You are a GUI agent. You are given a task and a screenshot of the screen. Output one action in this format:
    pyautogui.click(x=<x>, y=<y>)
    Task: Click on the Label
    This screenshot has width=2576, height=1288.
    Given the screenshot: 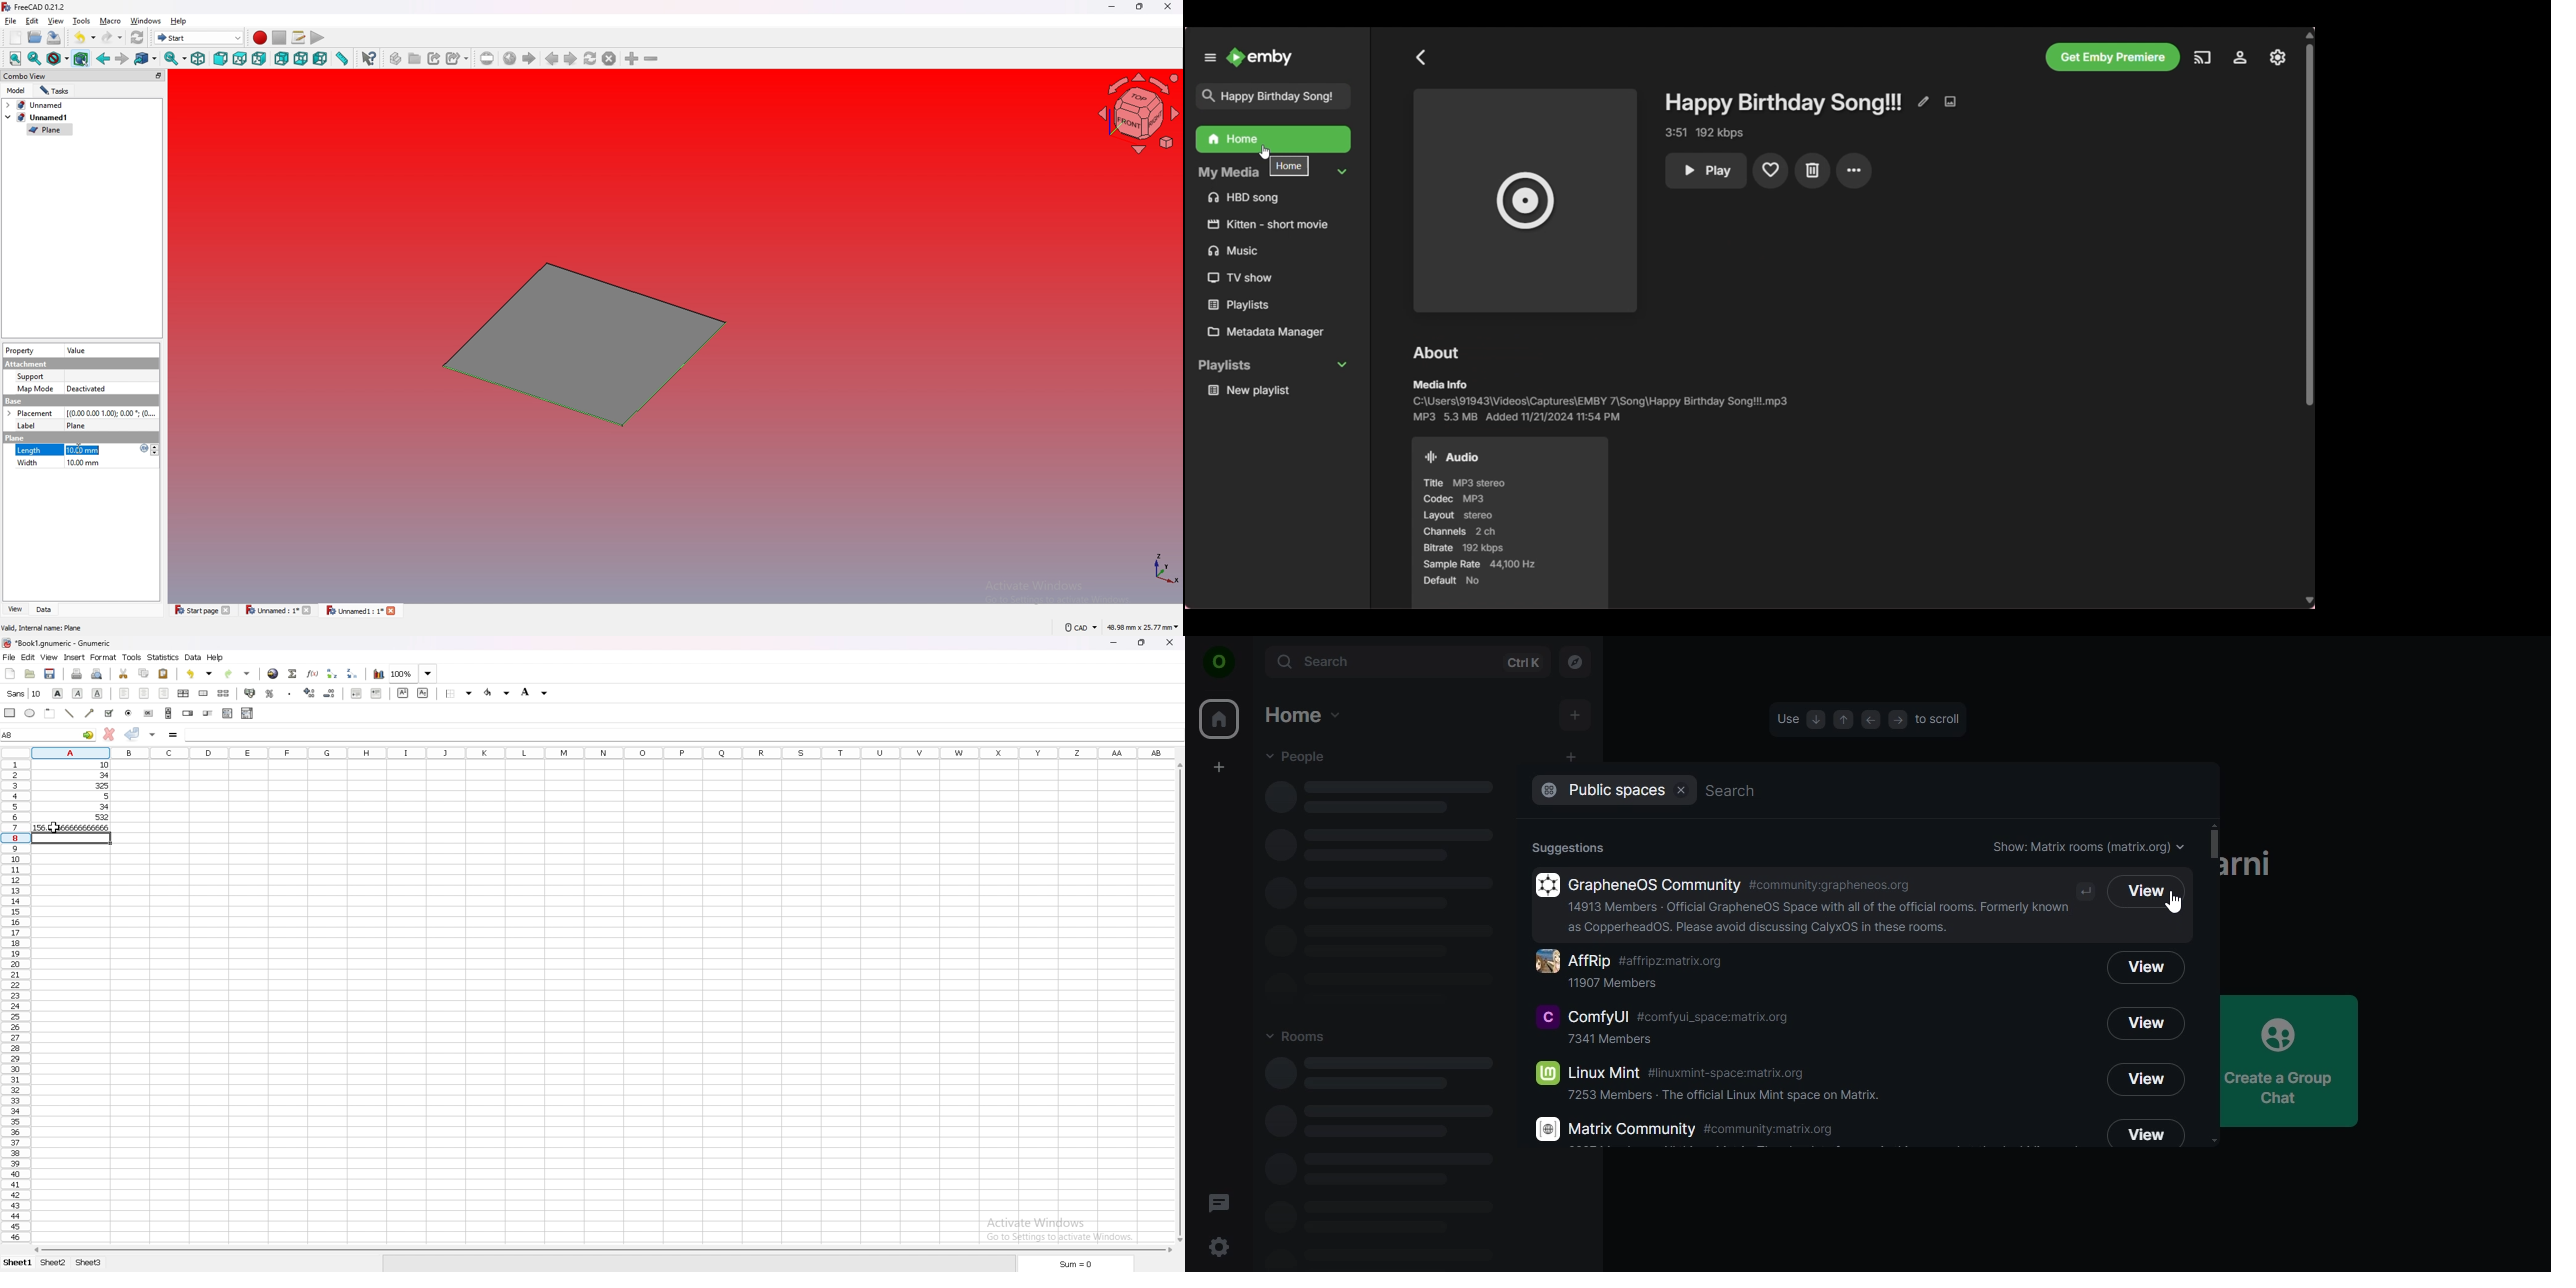 What is the action you would take?
    pyautogui.click(x=31, y=425)
    